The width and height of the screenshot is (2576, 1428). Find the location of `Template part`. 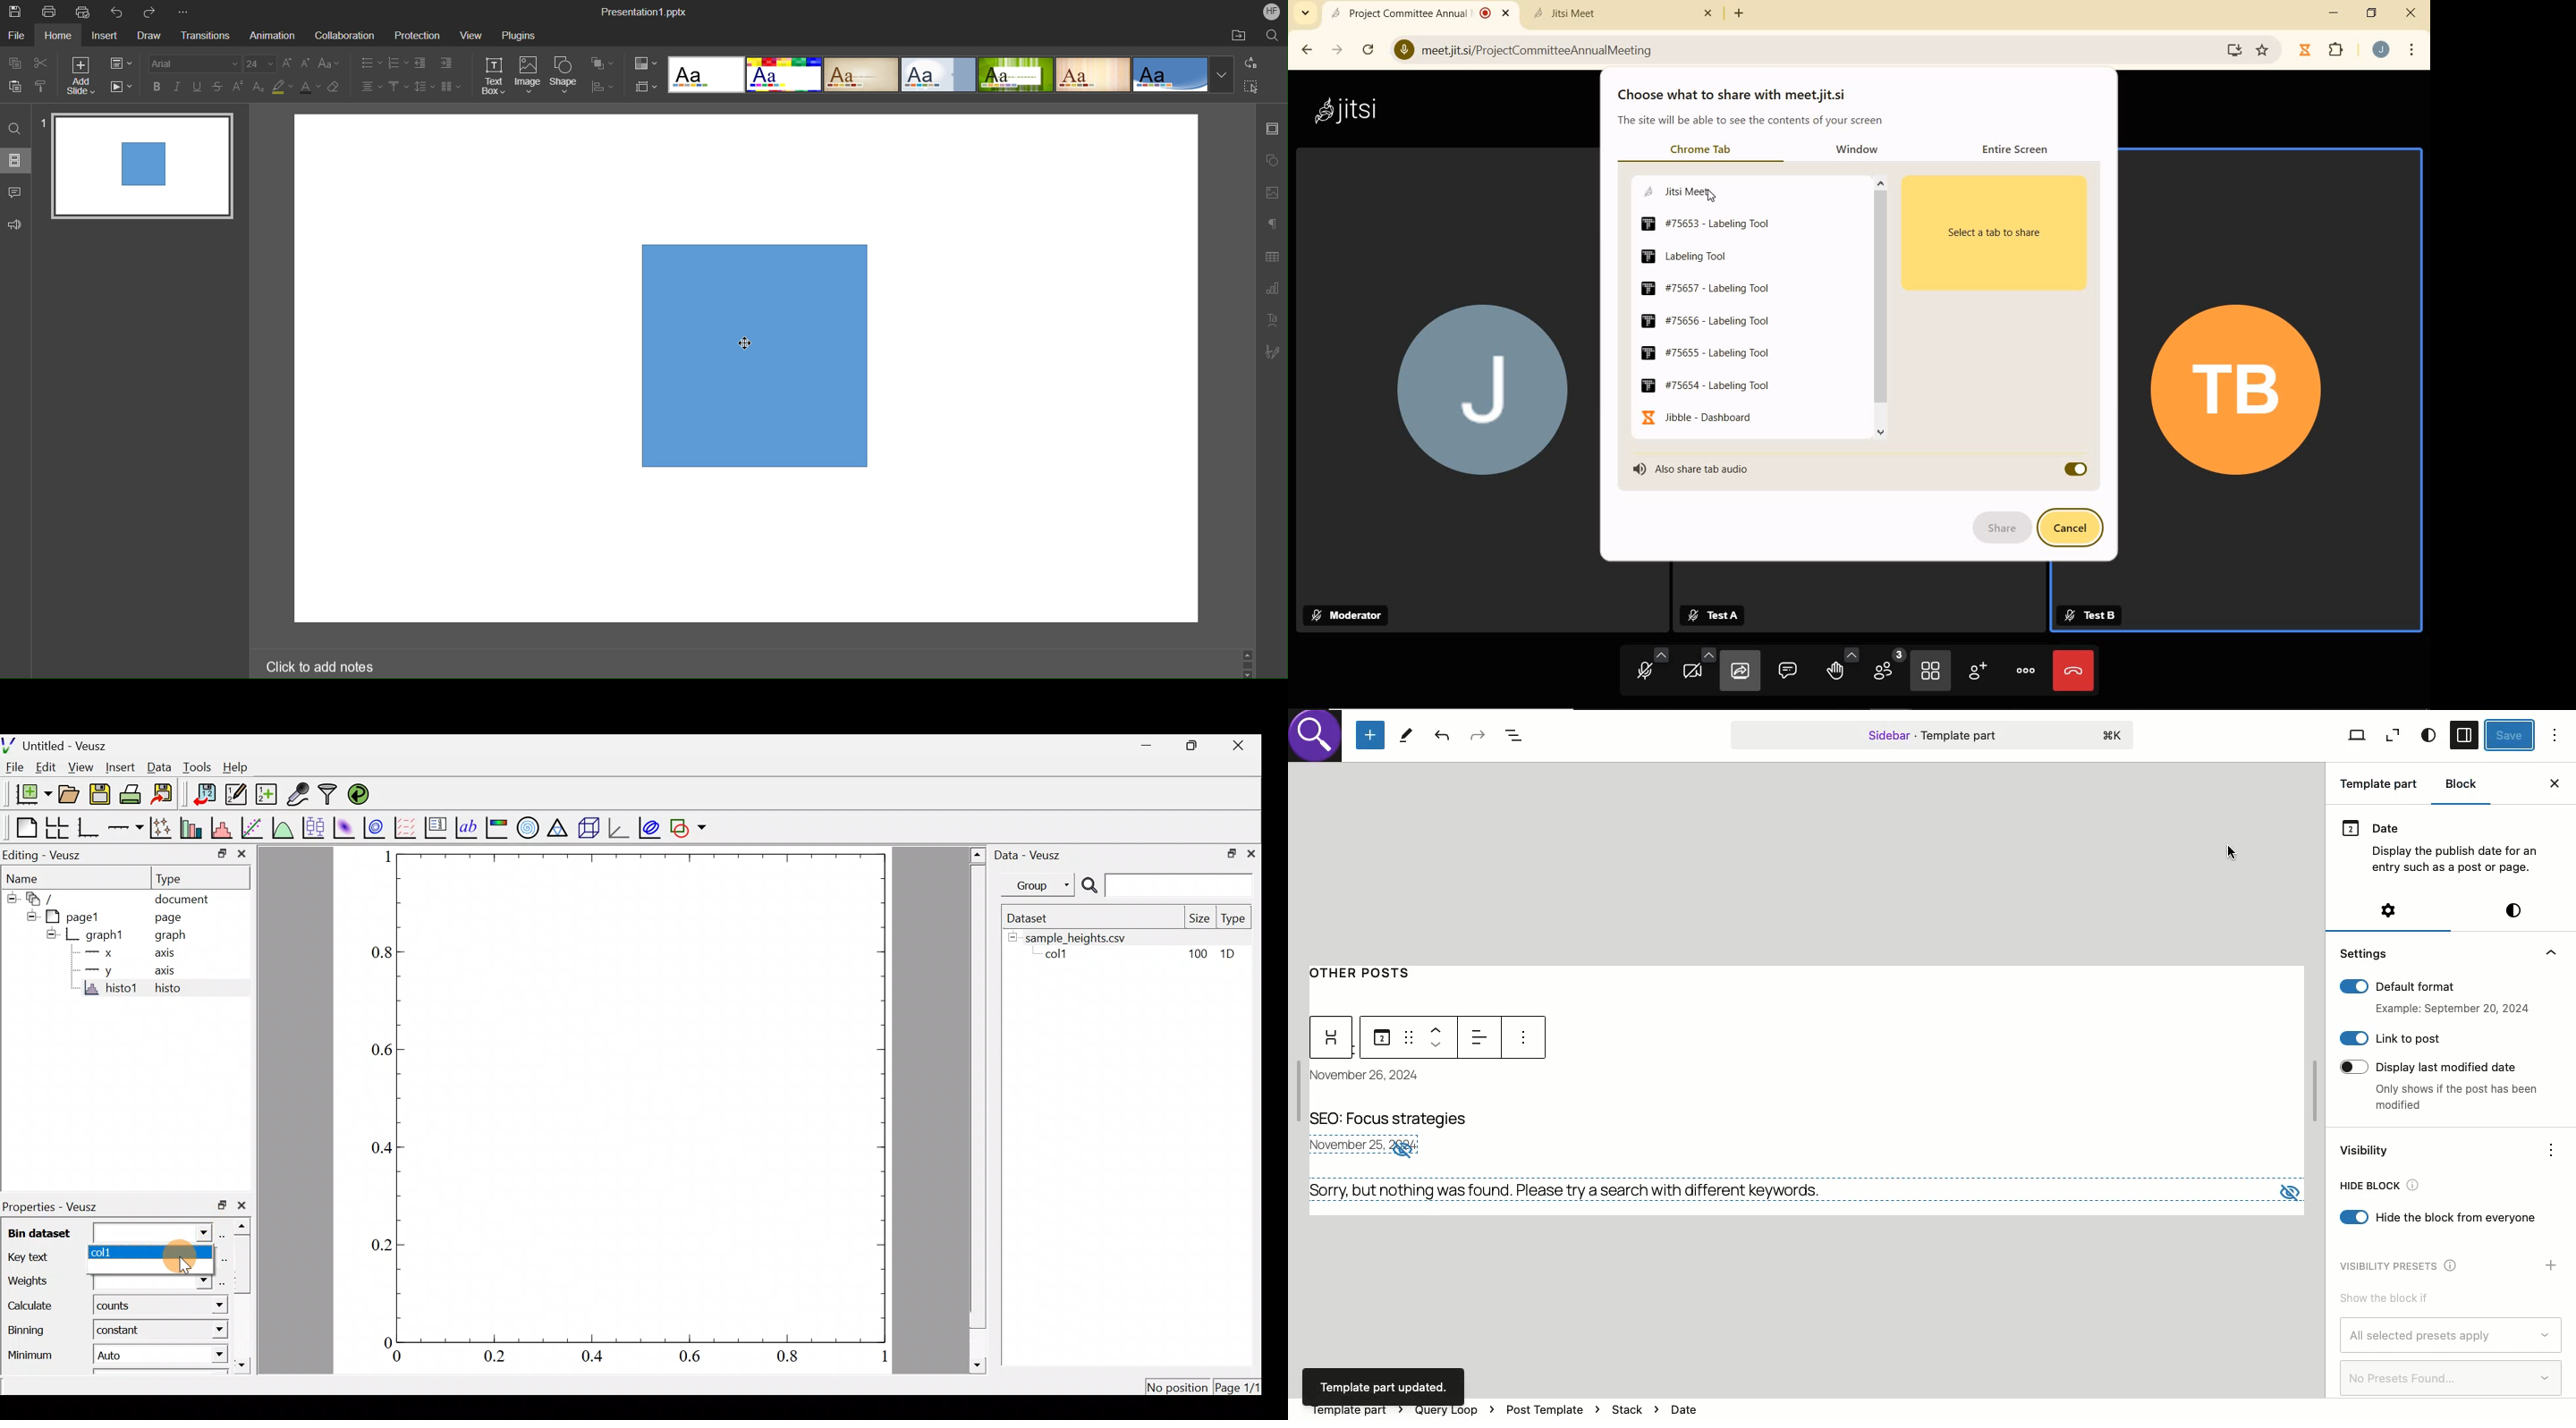

Template part is located at coordinates (2383, 786).